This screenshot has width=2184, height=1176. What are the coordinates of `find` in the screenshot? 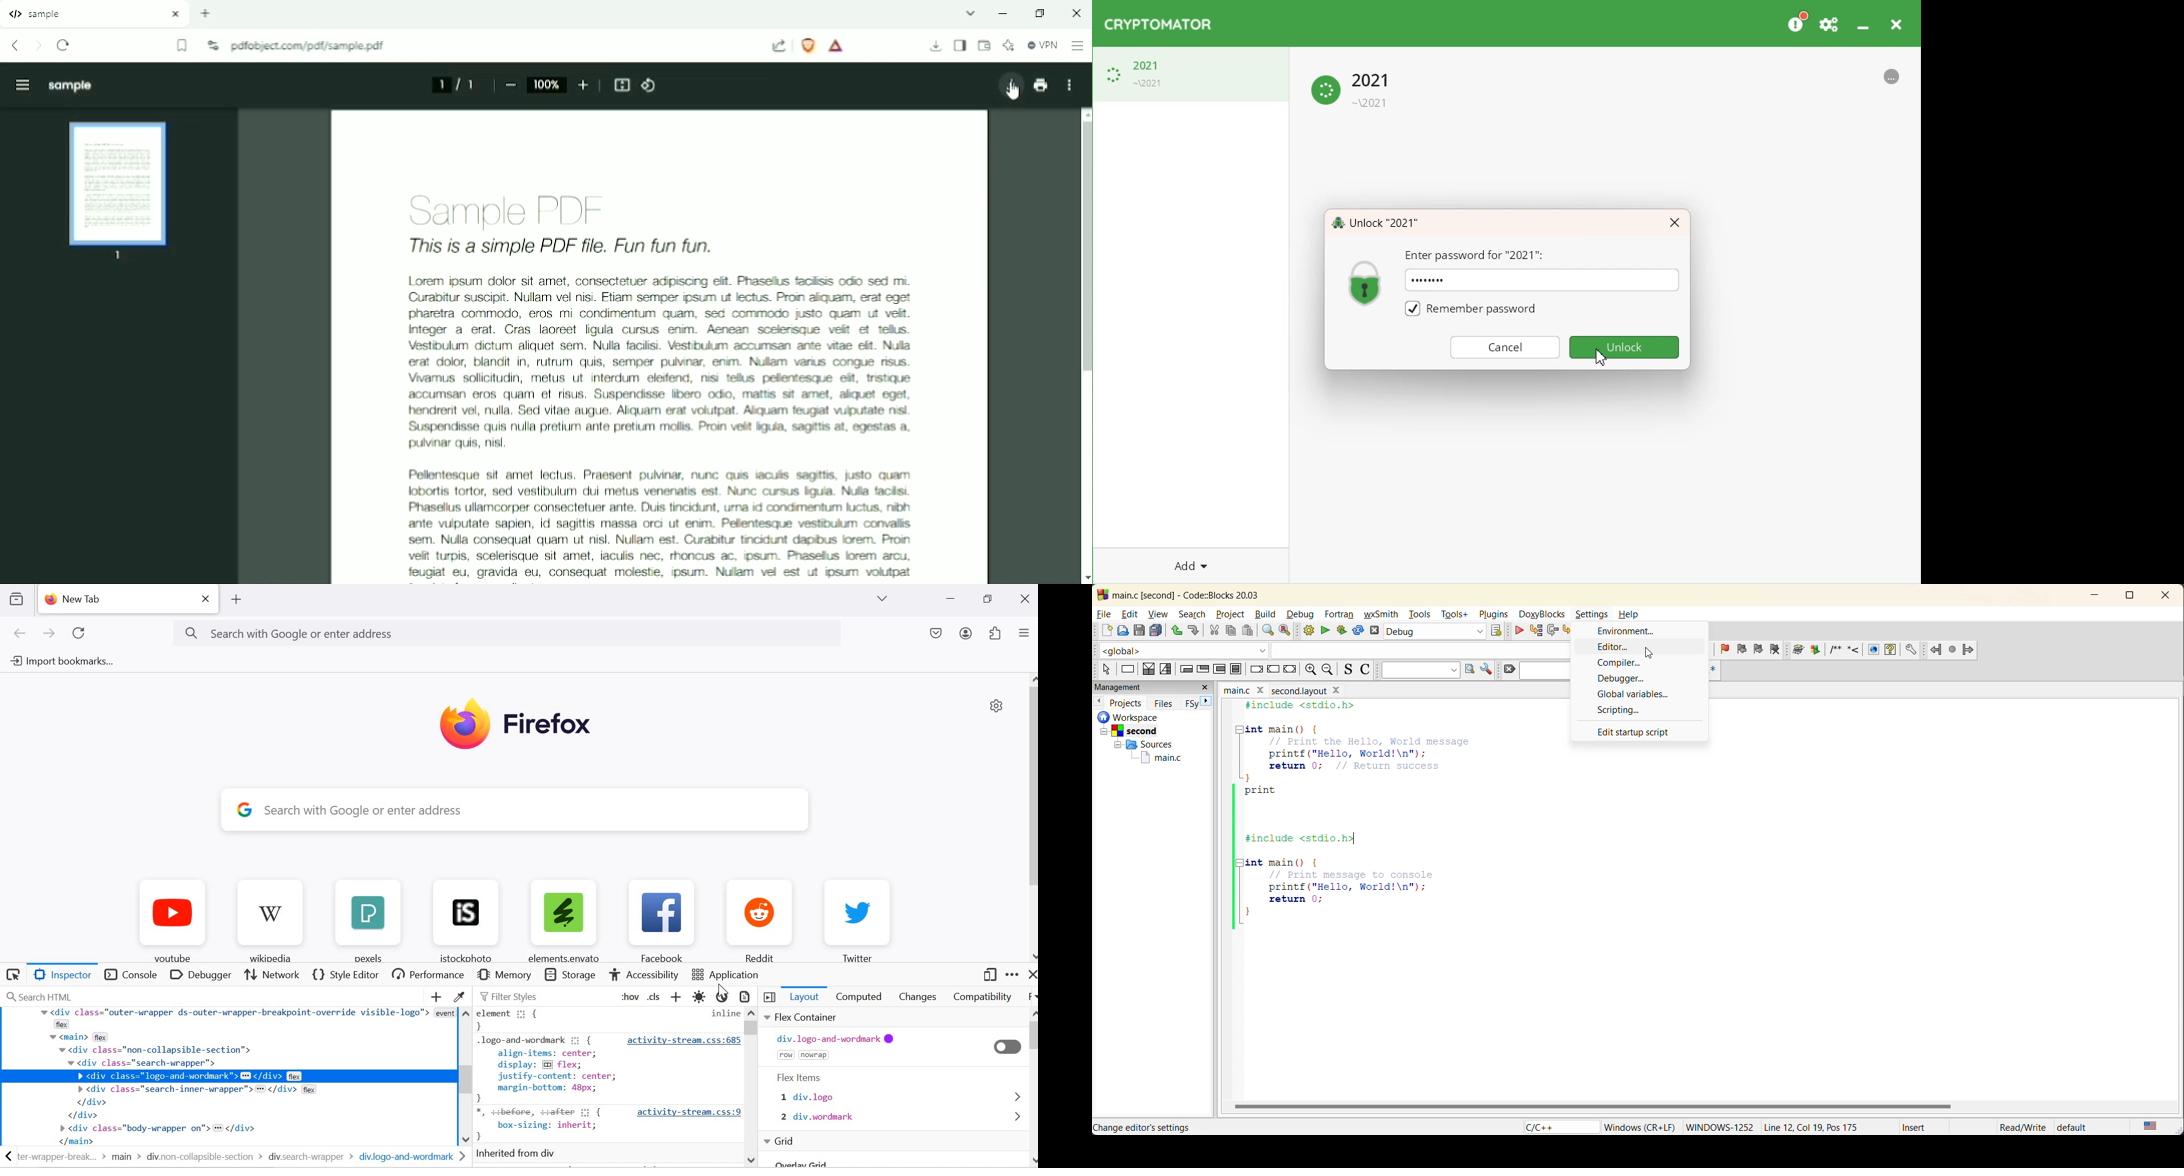 It's located at (1268, 629).